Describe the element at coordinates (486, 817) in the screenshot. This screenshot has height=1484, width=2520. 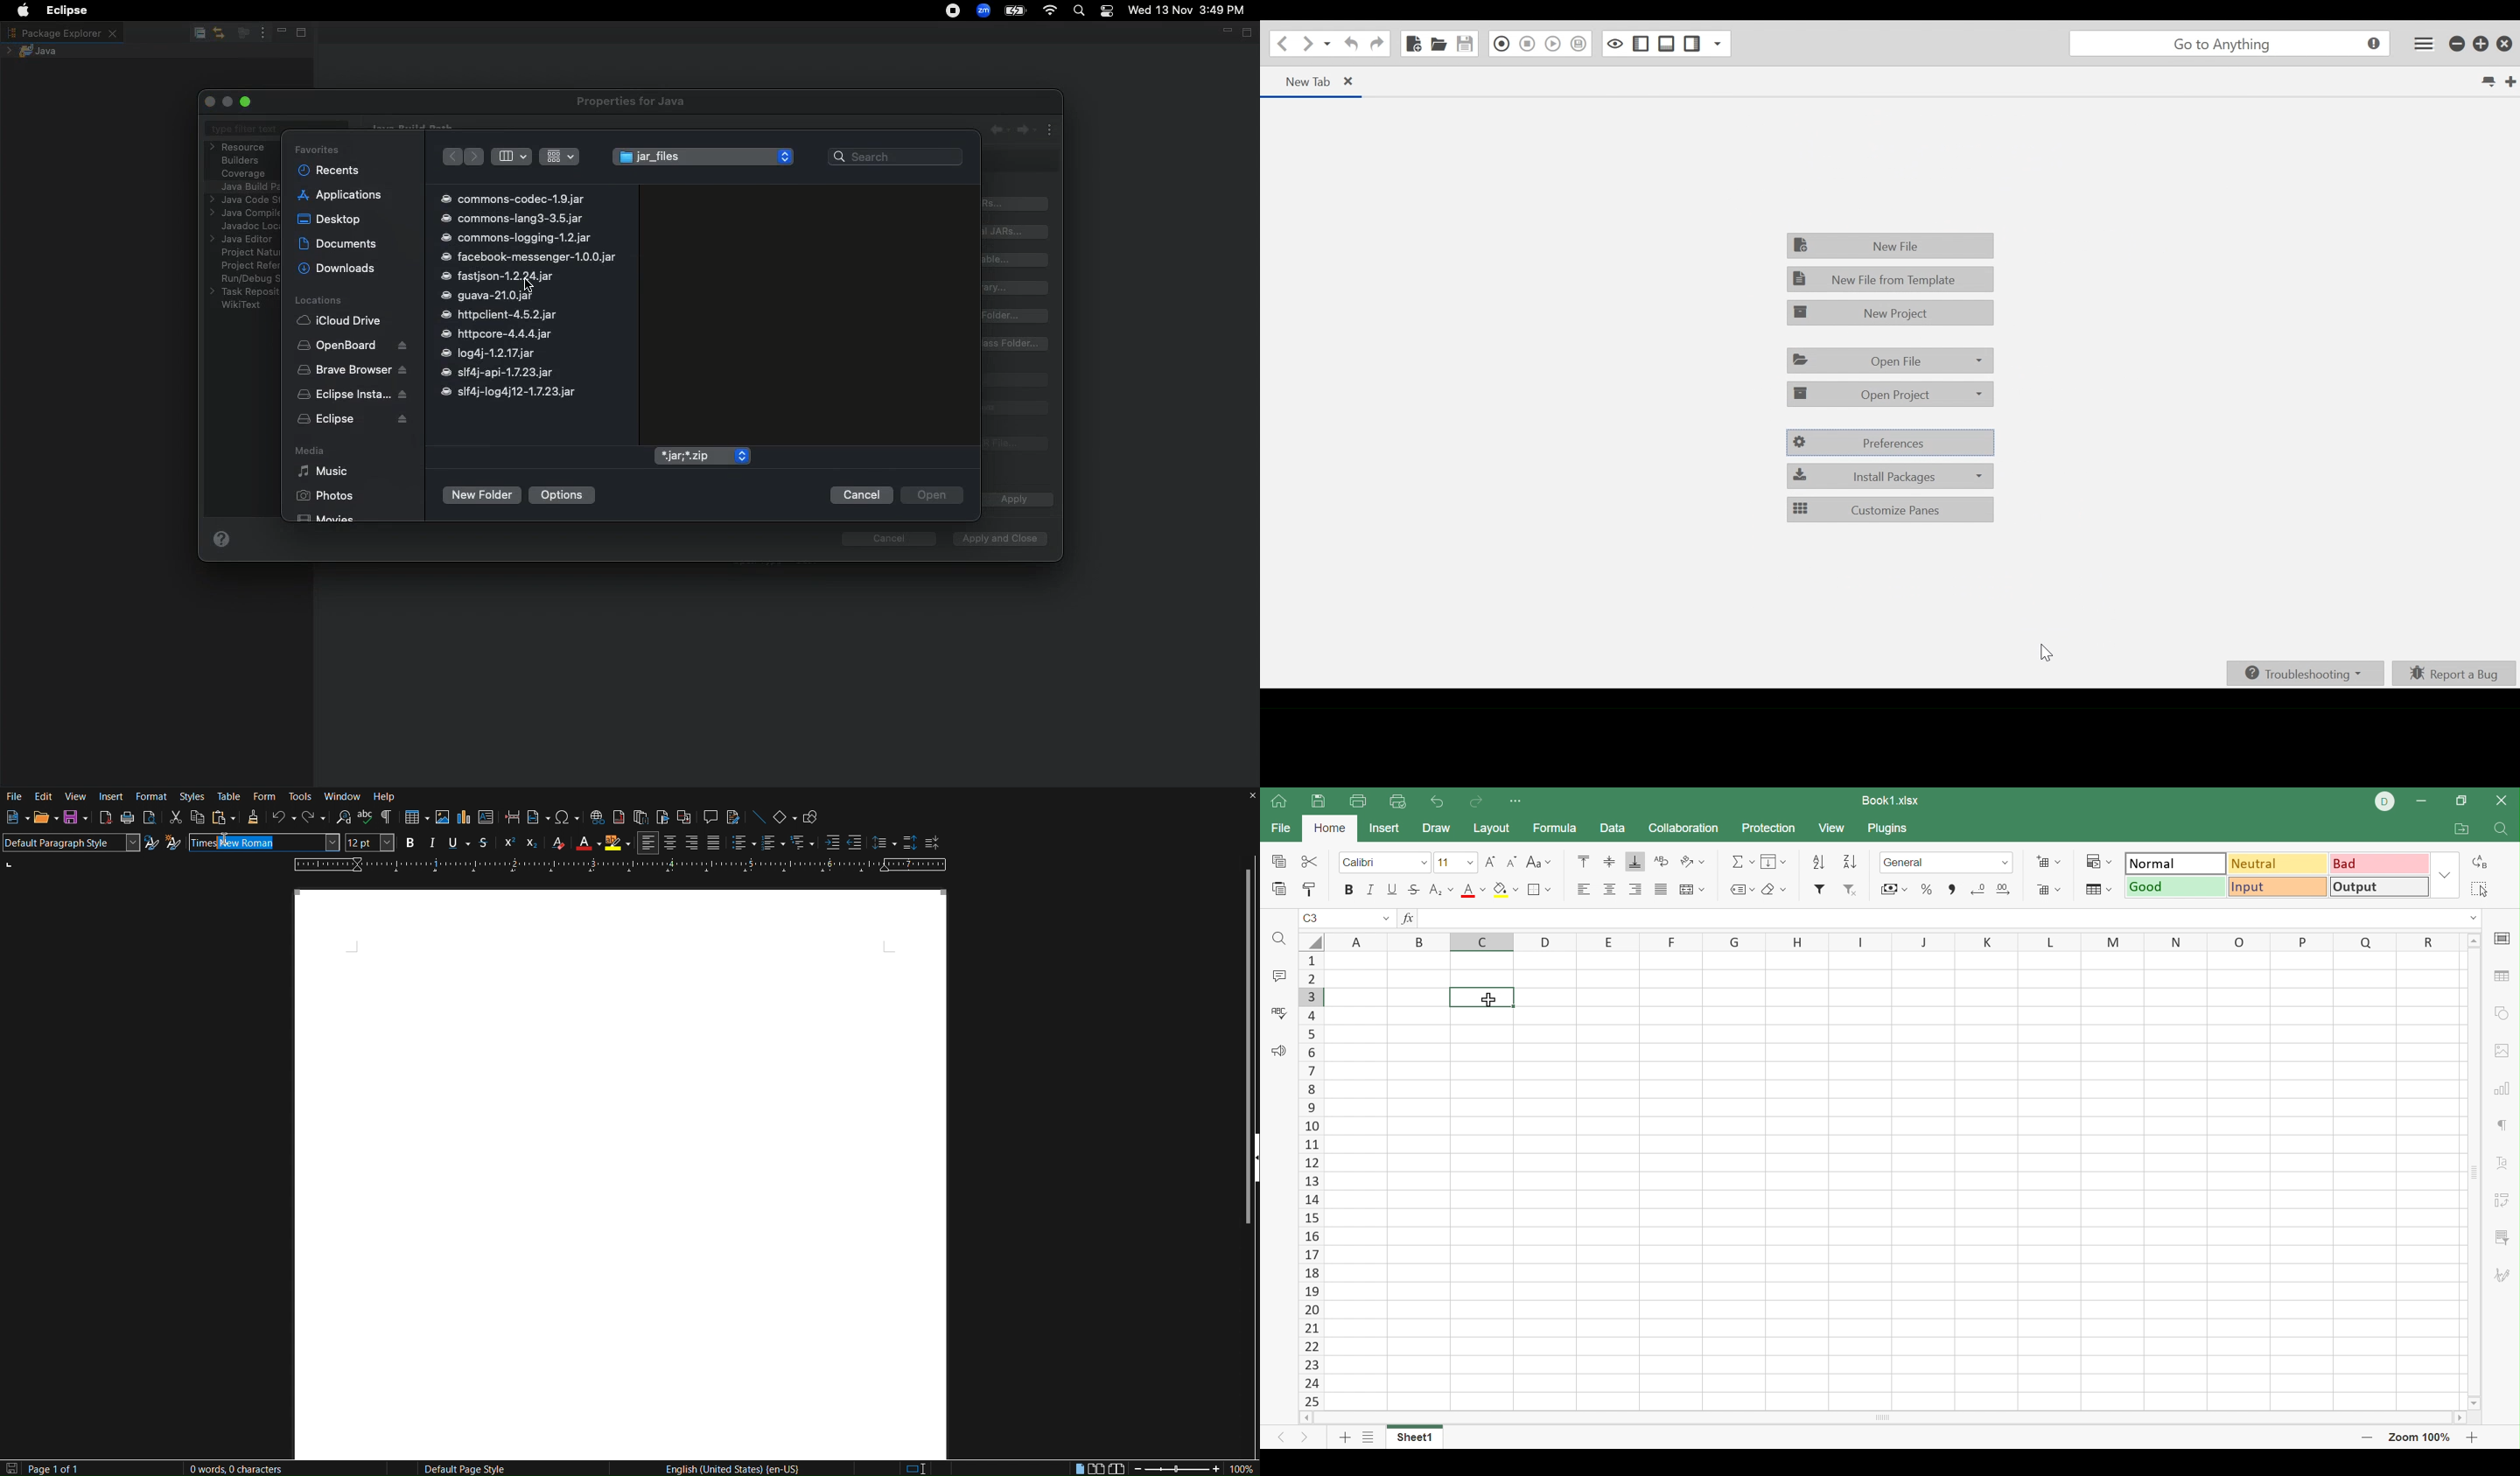
I see `Insert textbox` at that location.